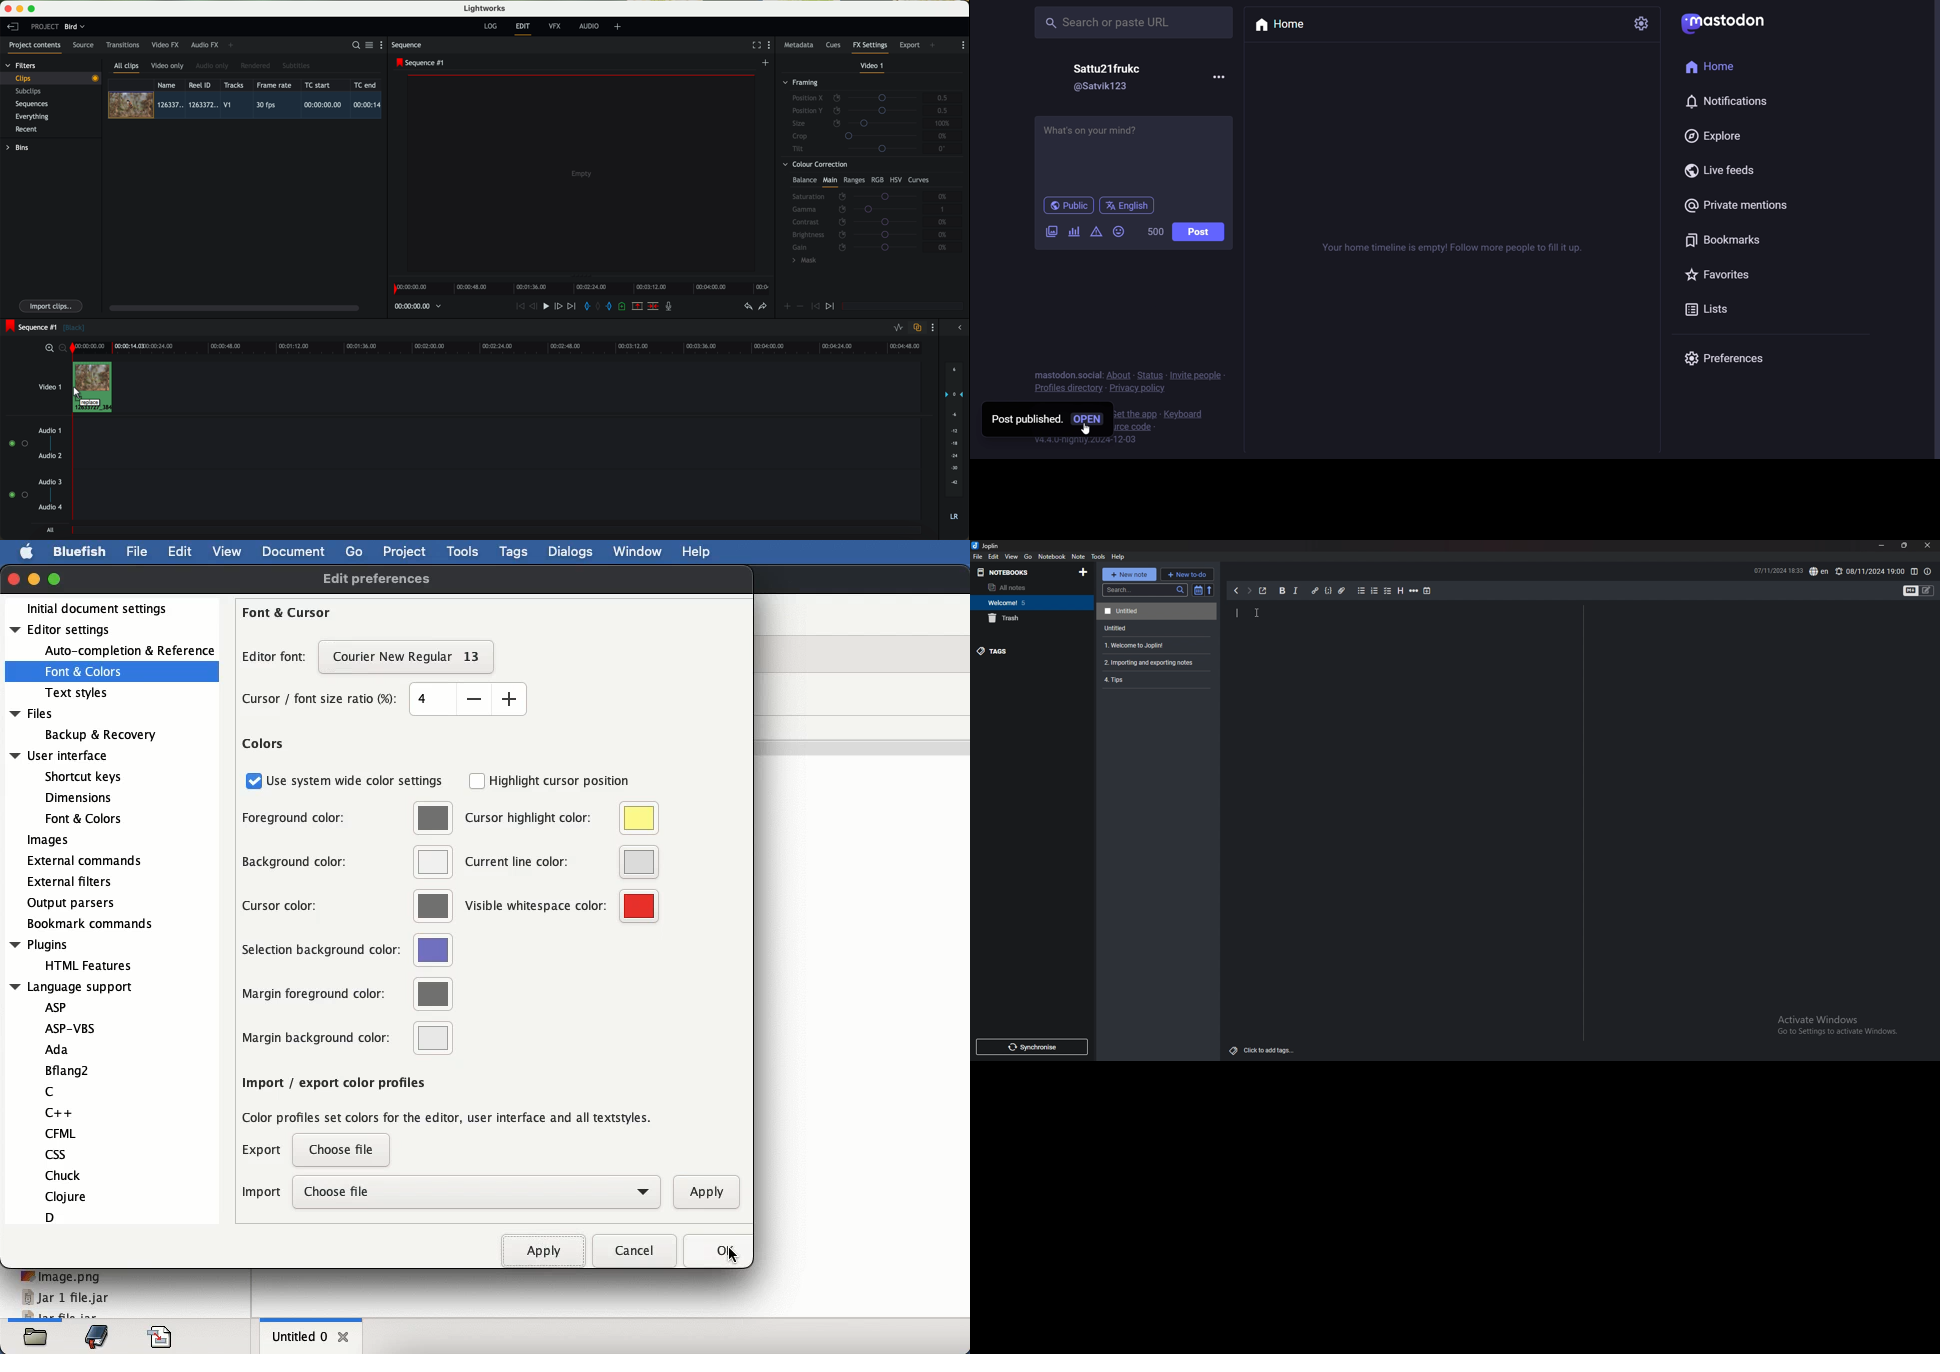  I want to click on lists, so click(1709, 309).